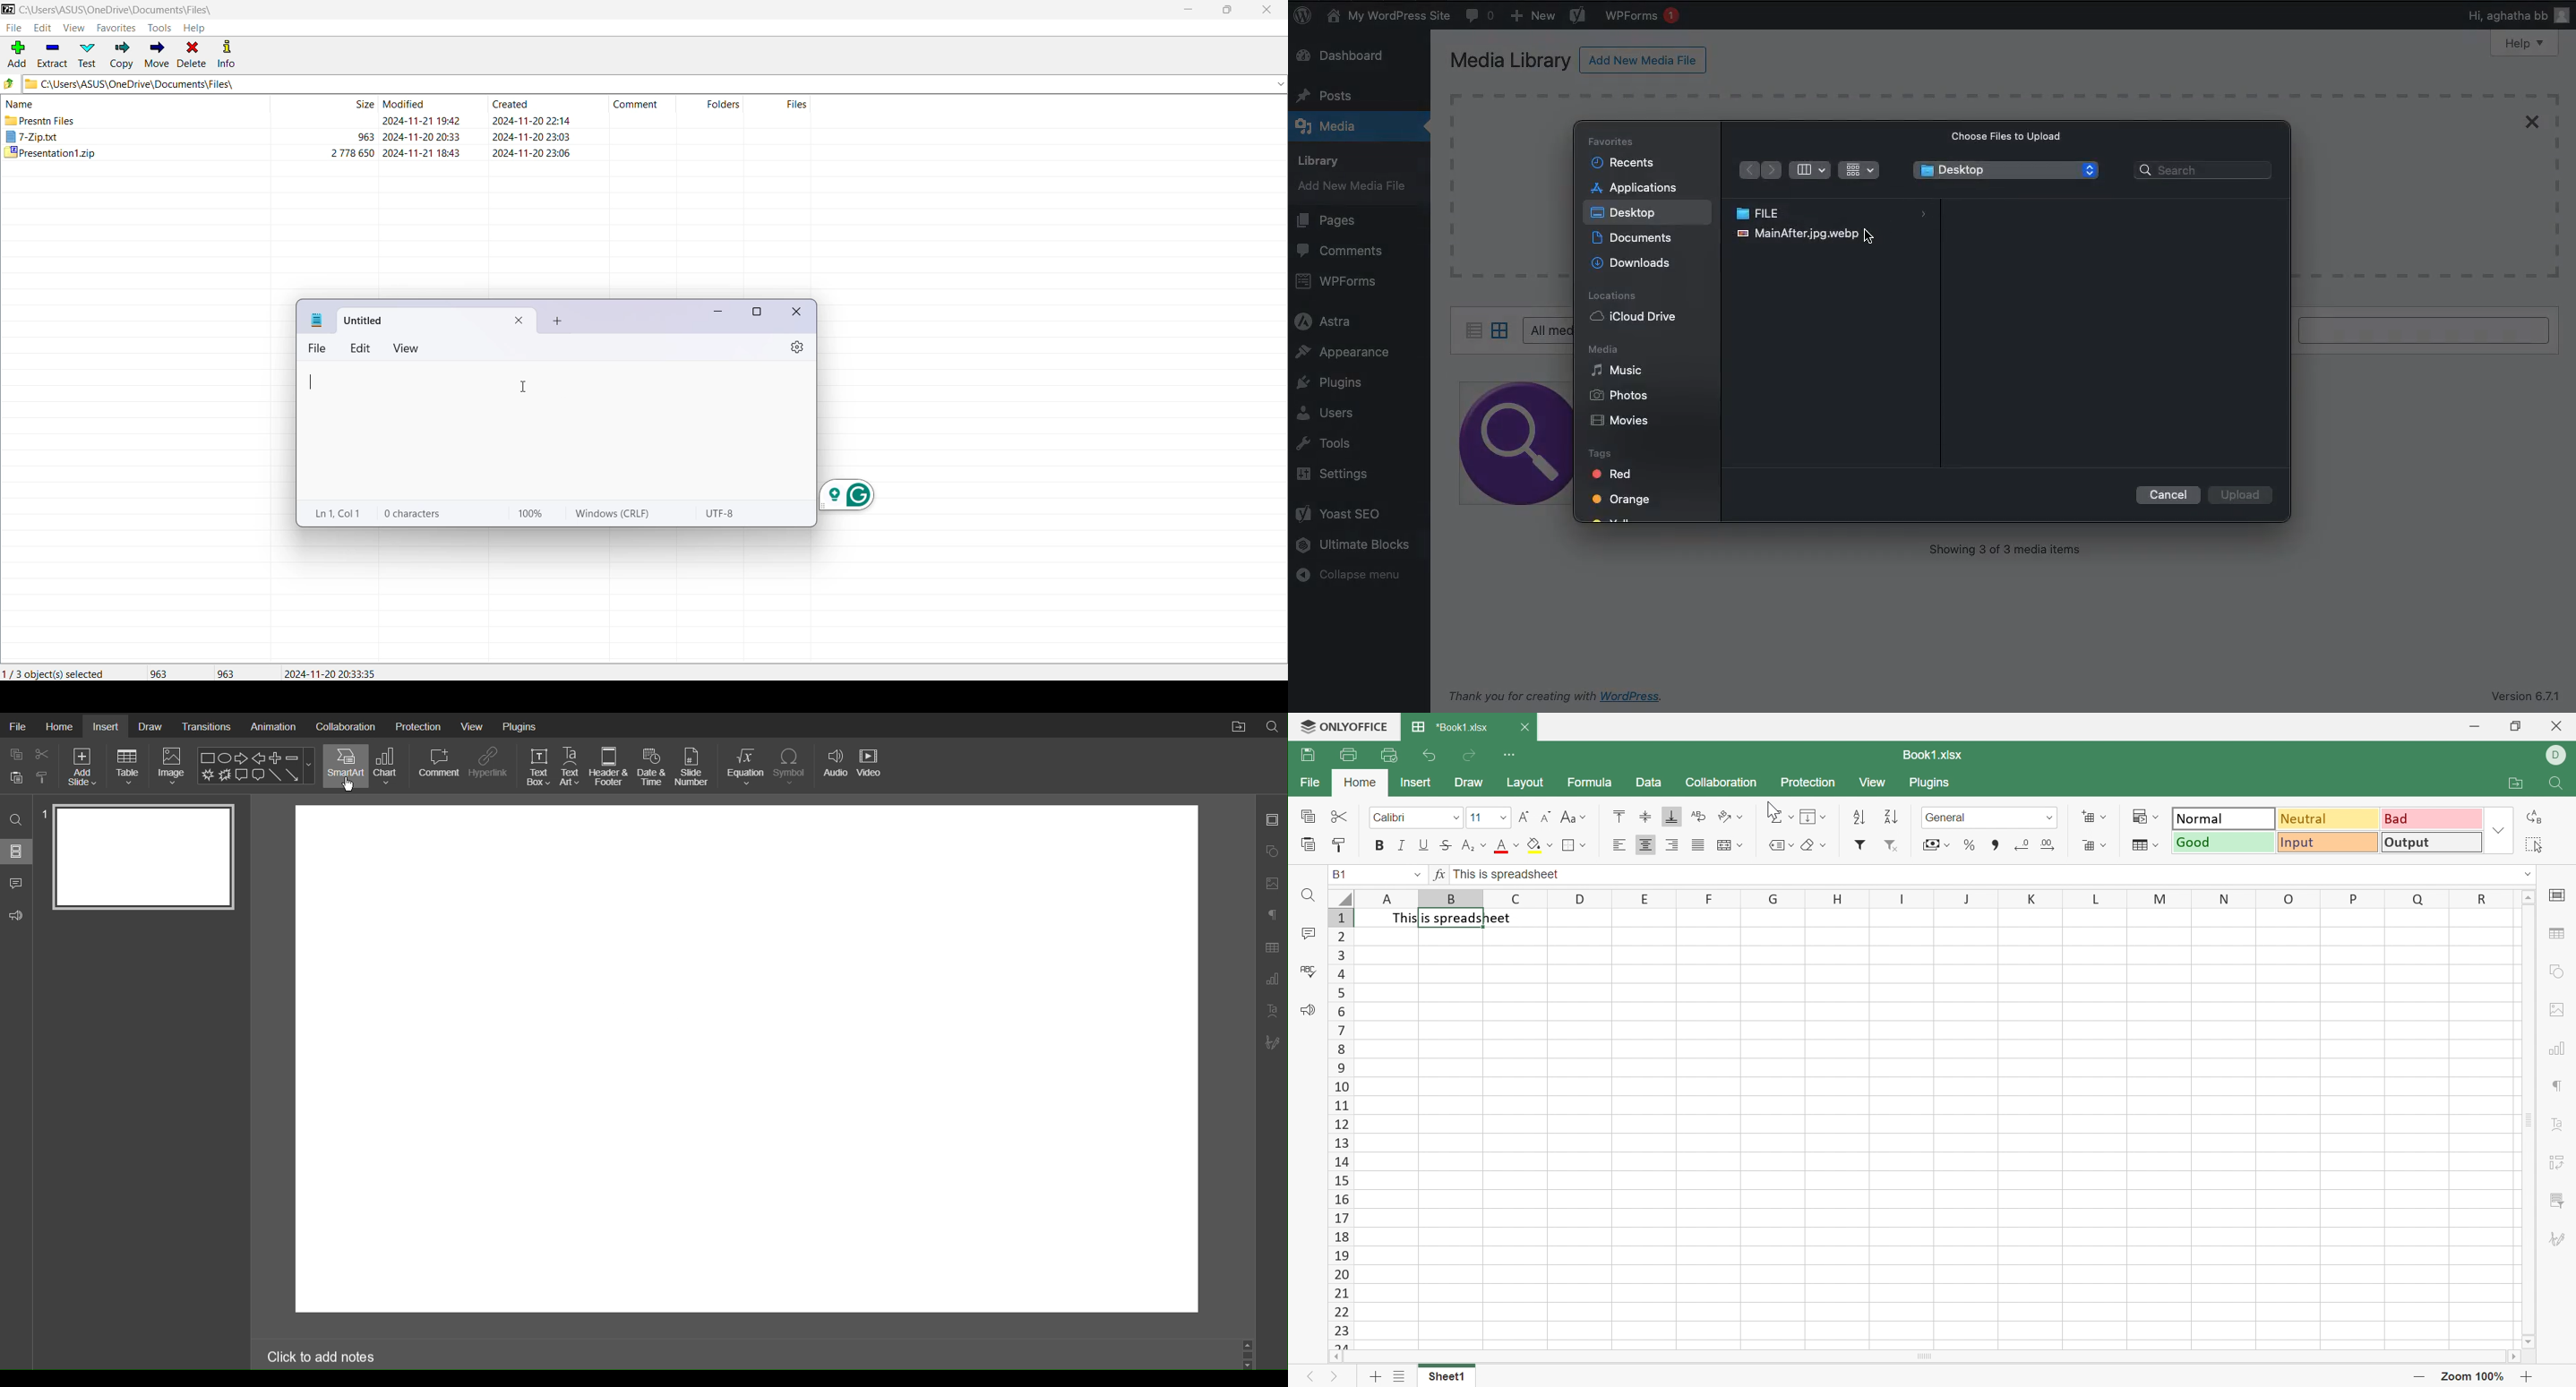 Image resolution: width=2576 pixels, height=1400 pixels. I want to click on image 1, so click(1513, 443).